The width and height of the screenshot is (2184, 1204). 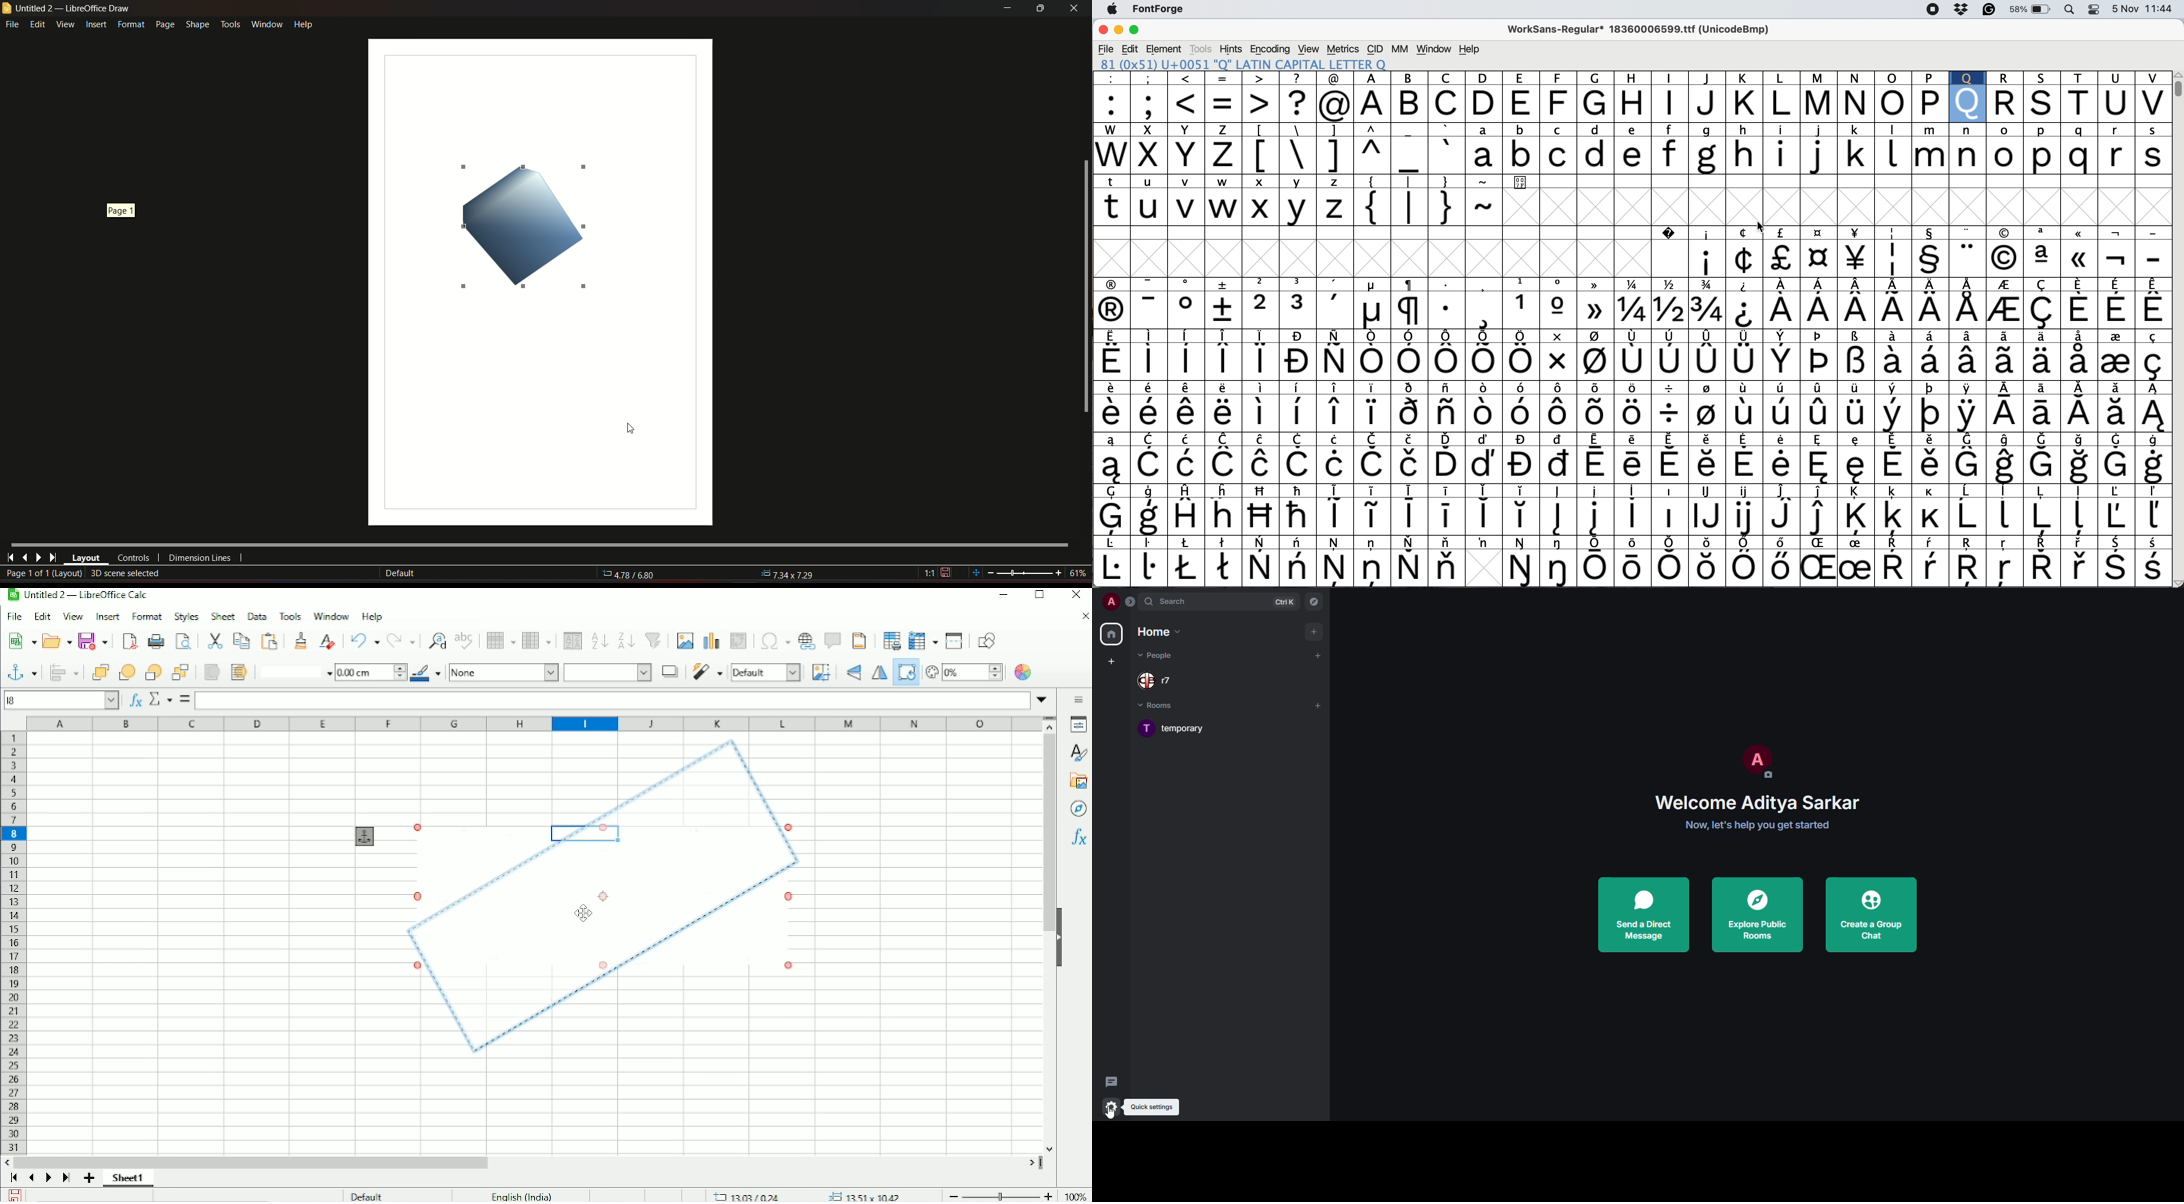 I want to click on Row headings, so click(x=14, y=942).